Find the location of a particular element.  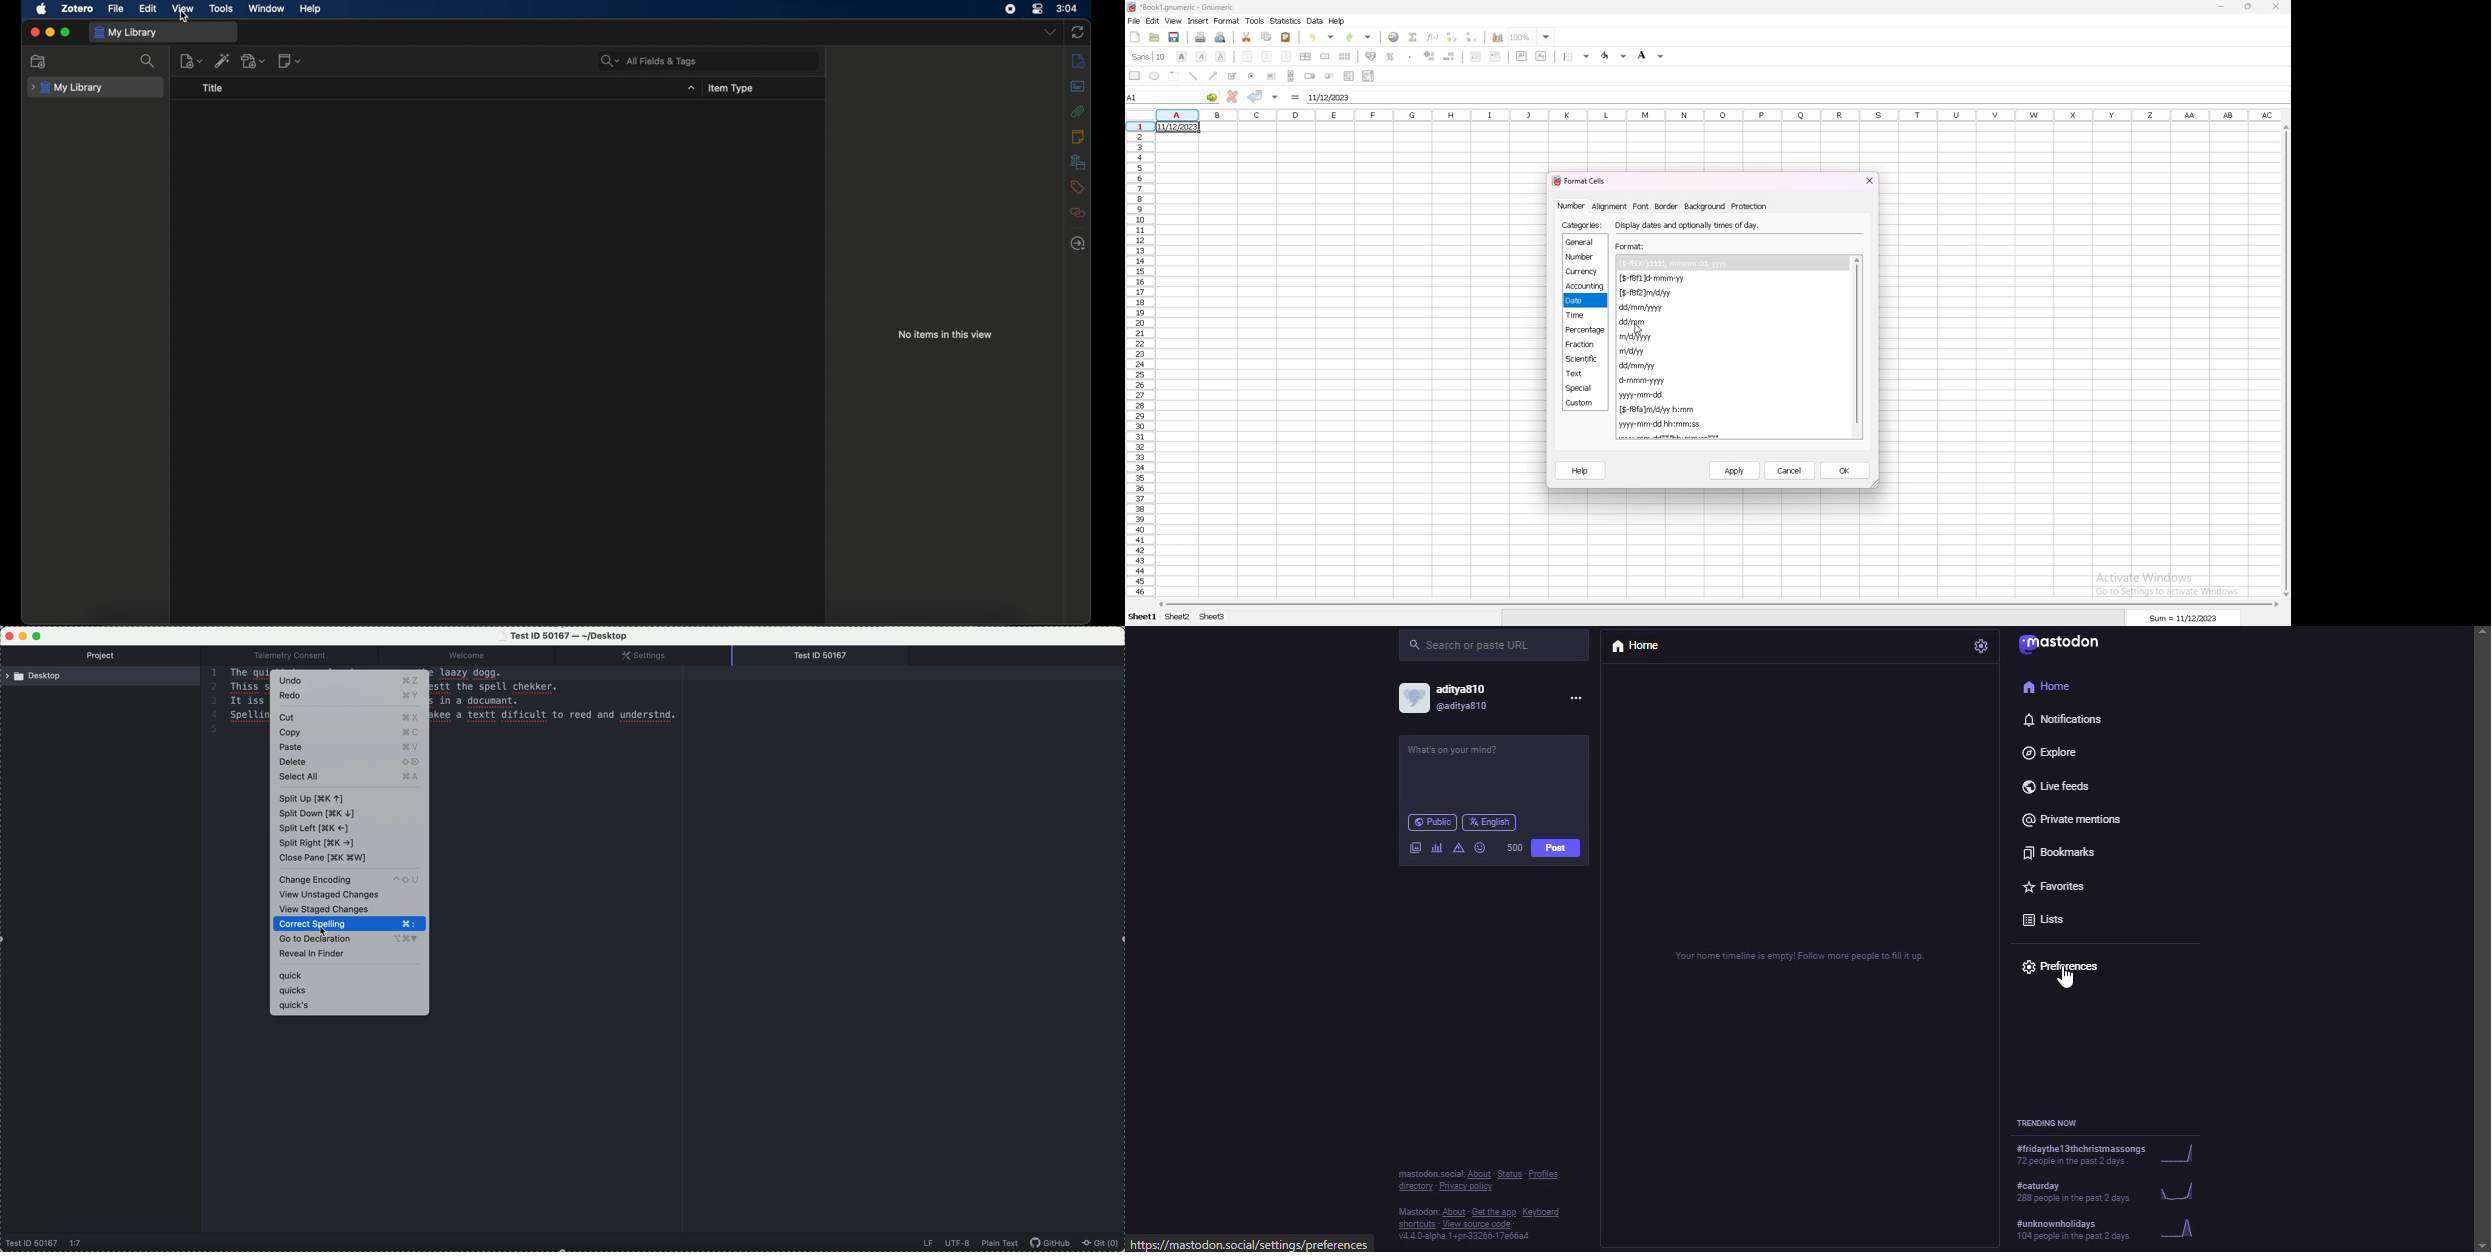

settings is located at coordinates (1979, 646).